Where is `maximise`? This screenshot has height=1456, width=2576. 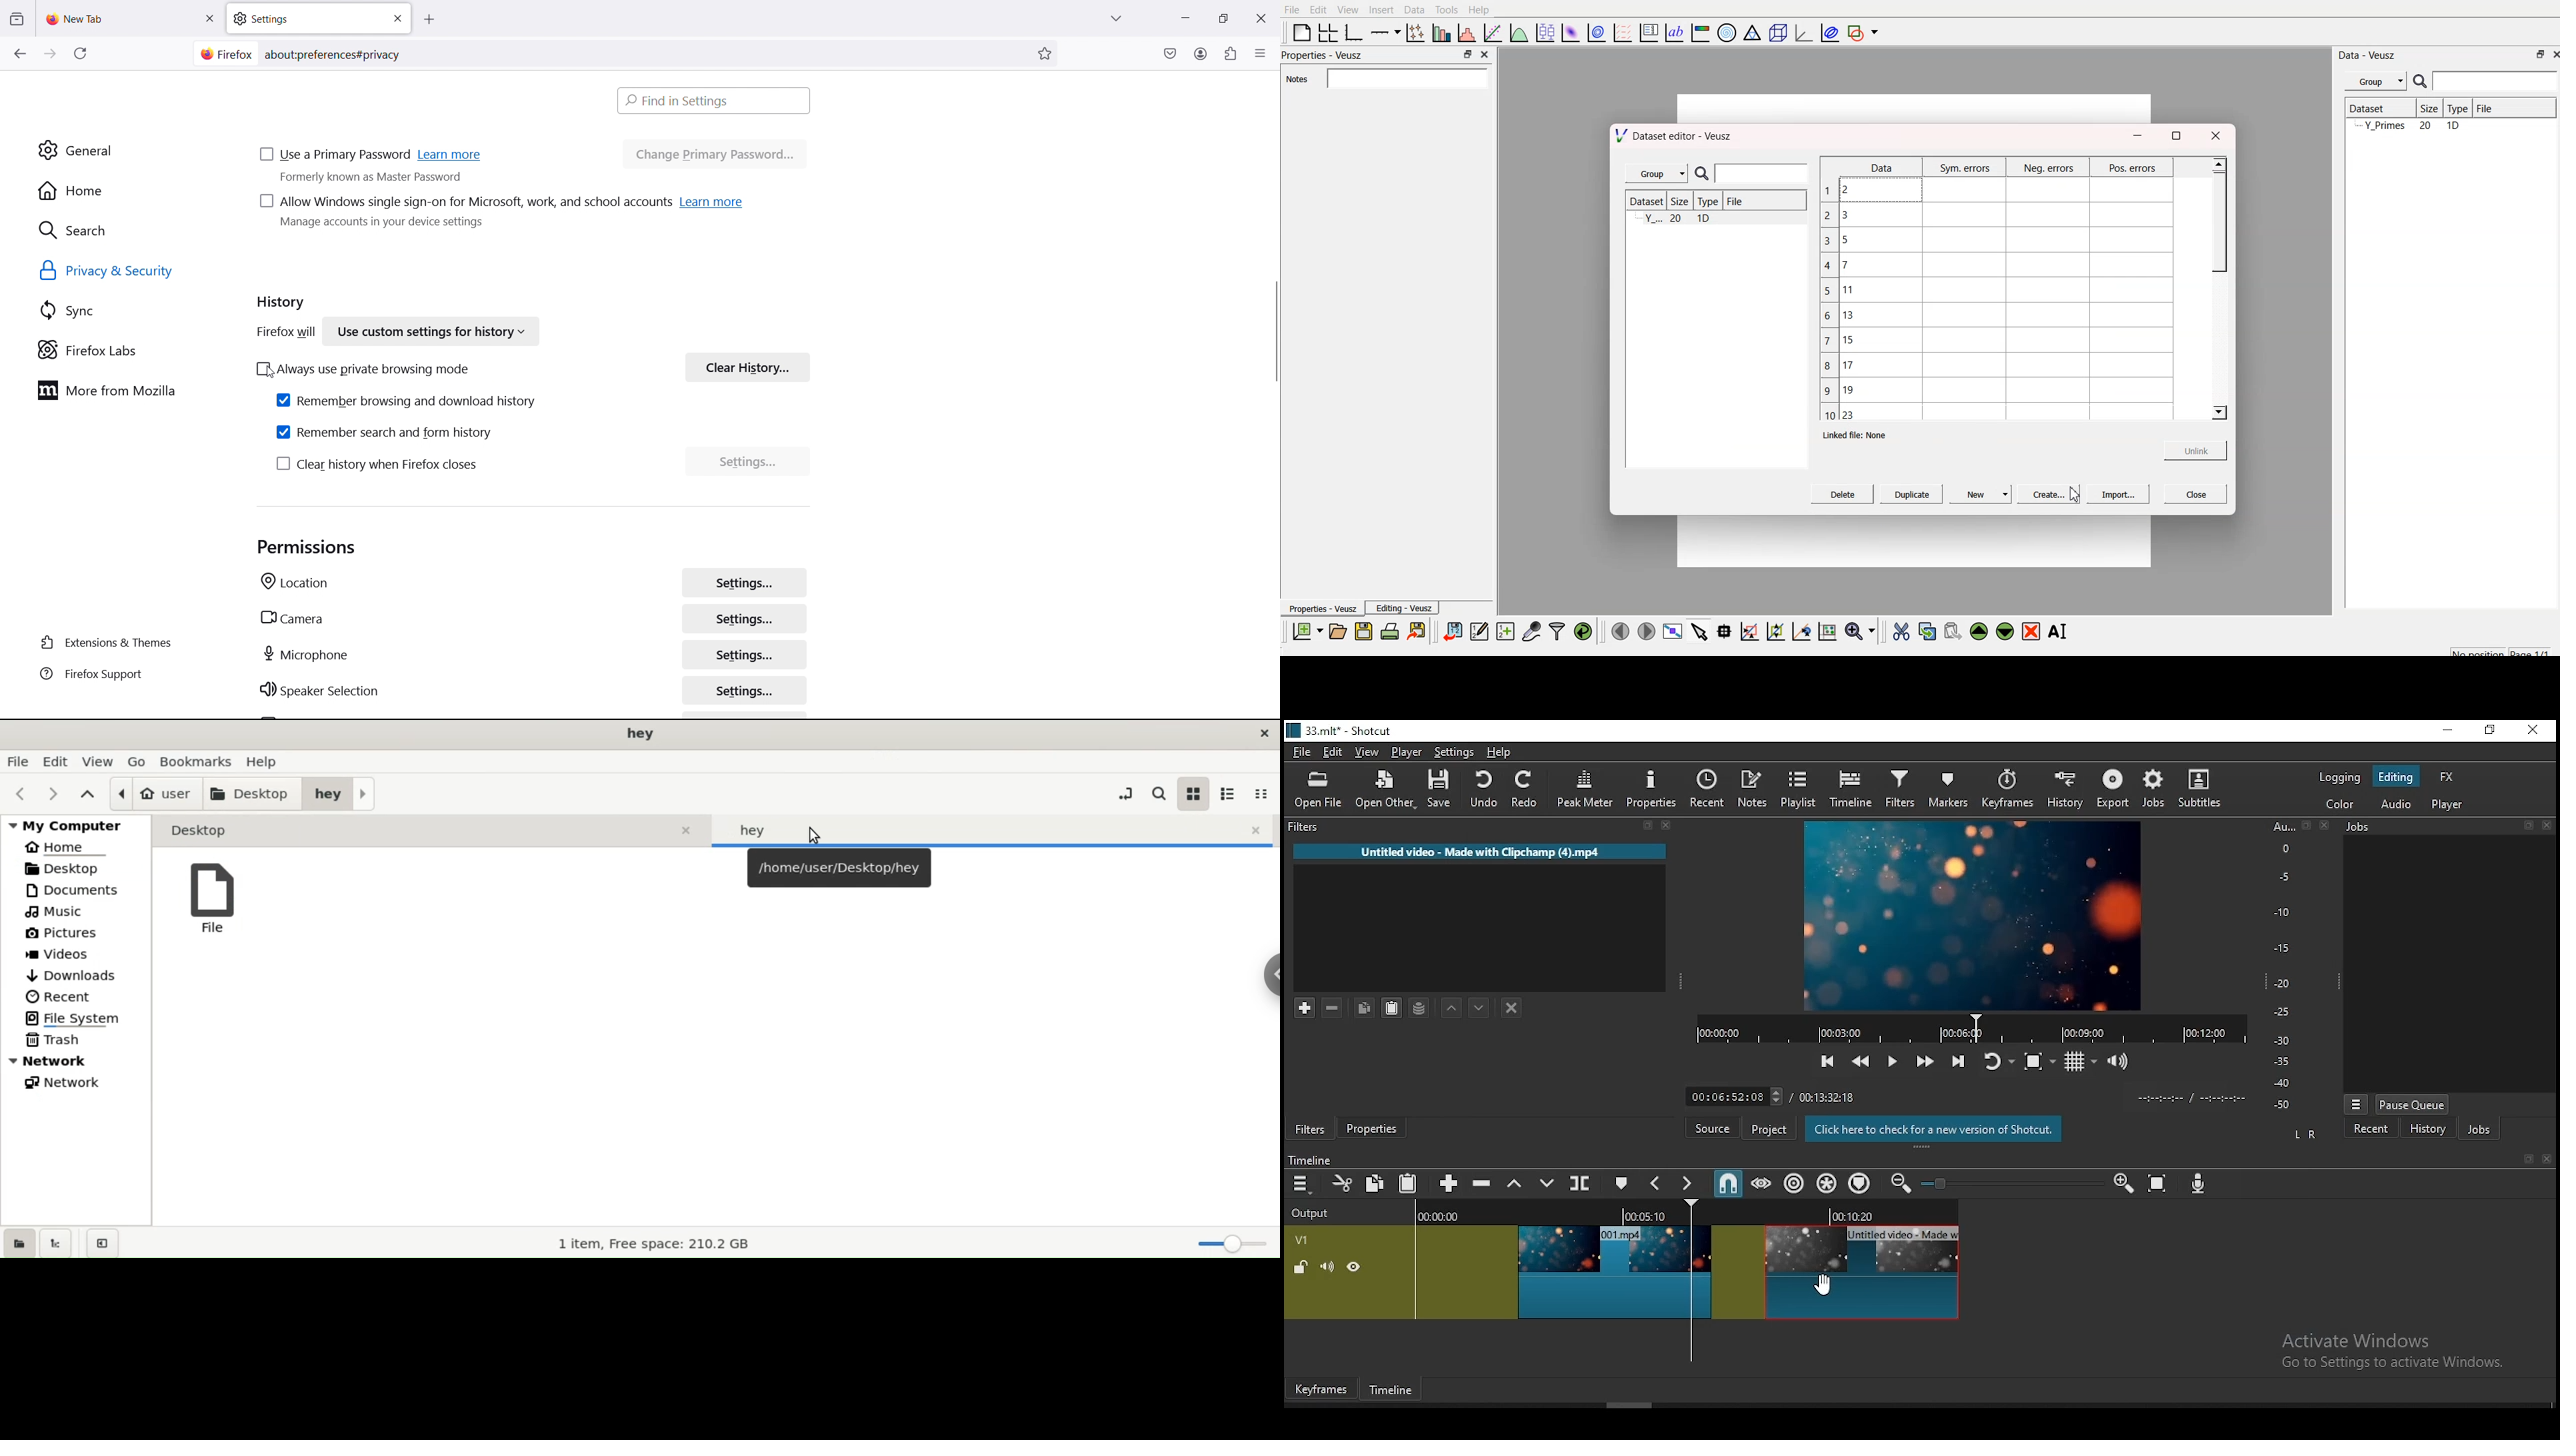
maximise is located at coordinates (2491, 731).